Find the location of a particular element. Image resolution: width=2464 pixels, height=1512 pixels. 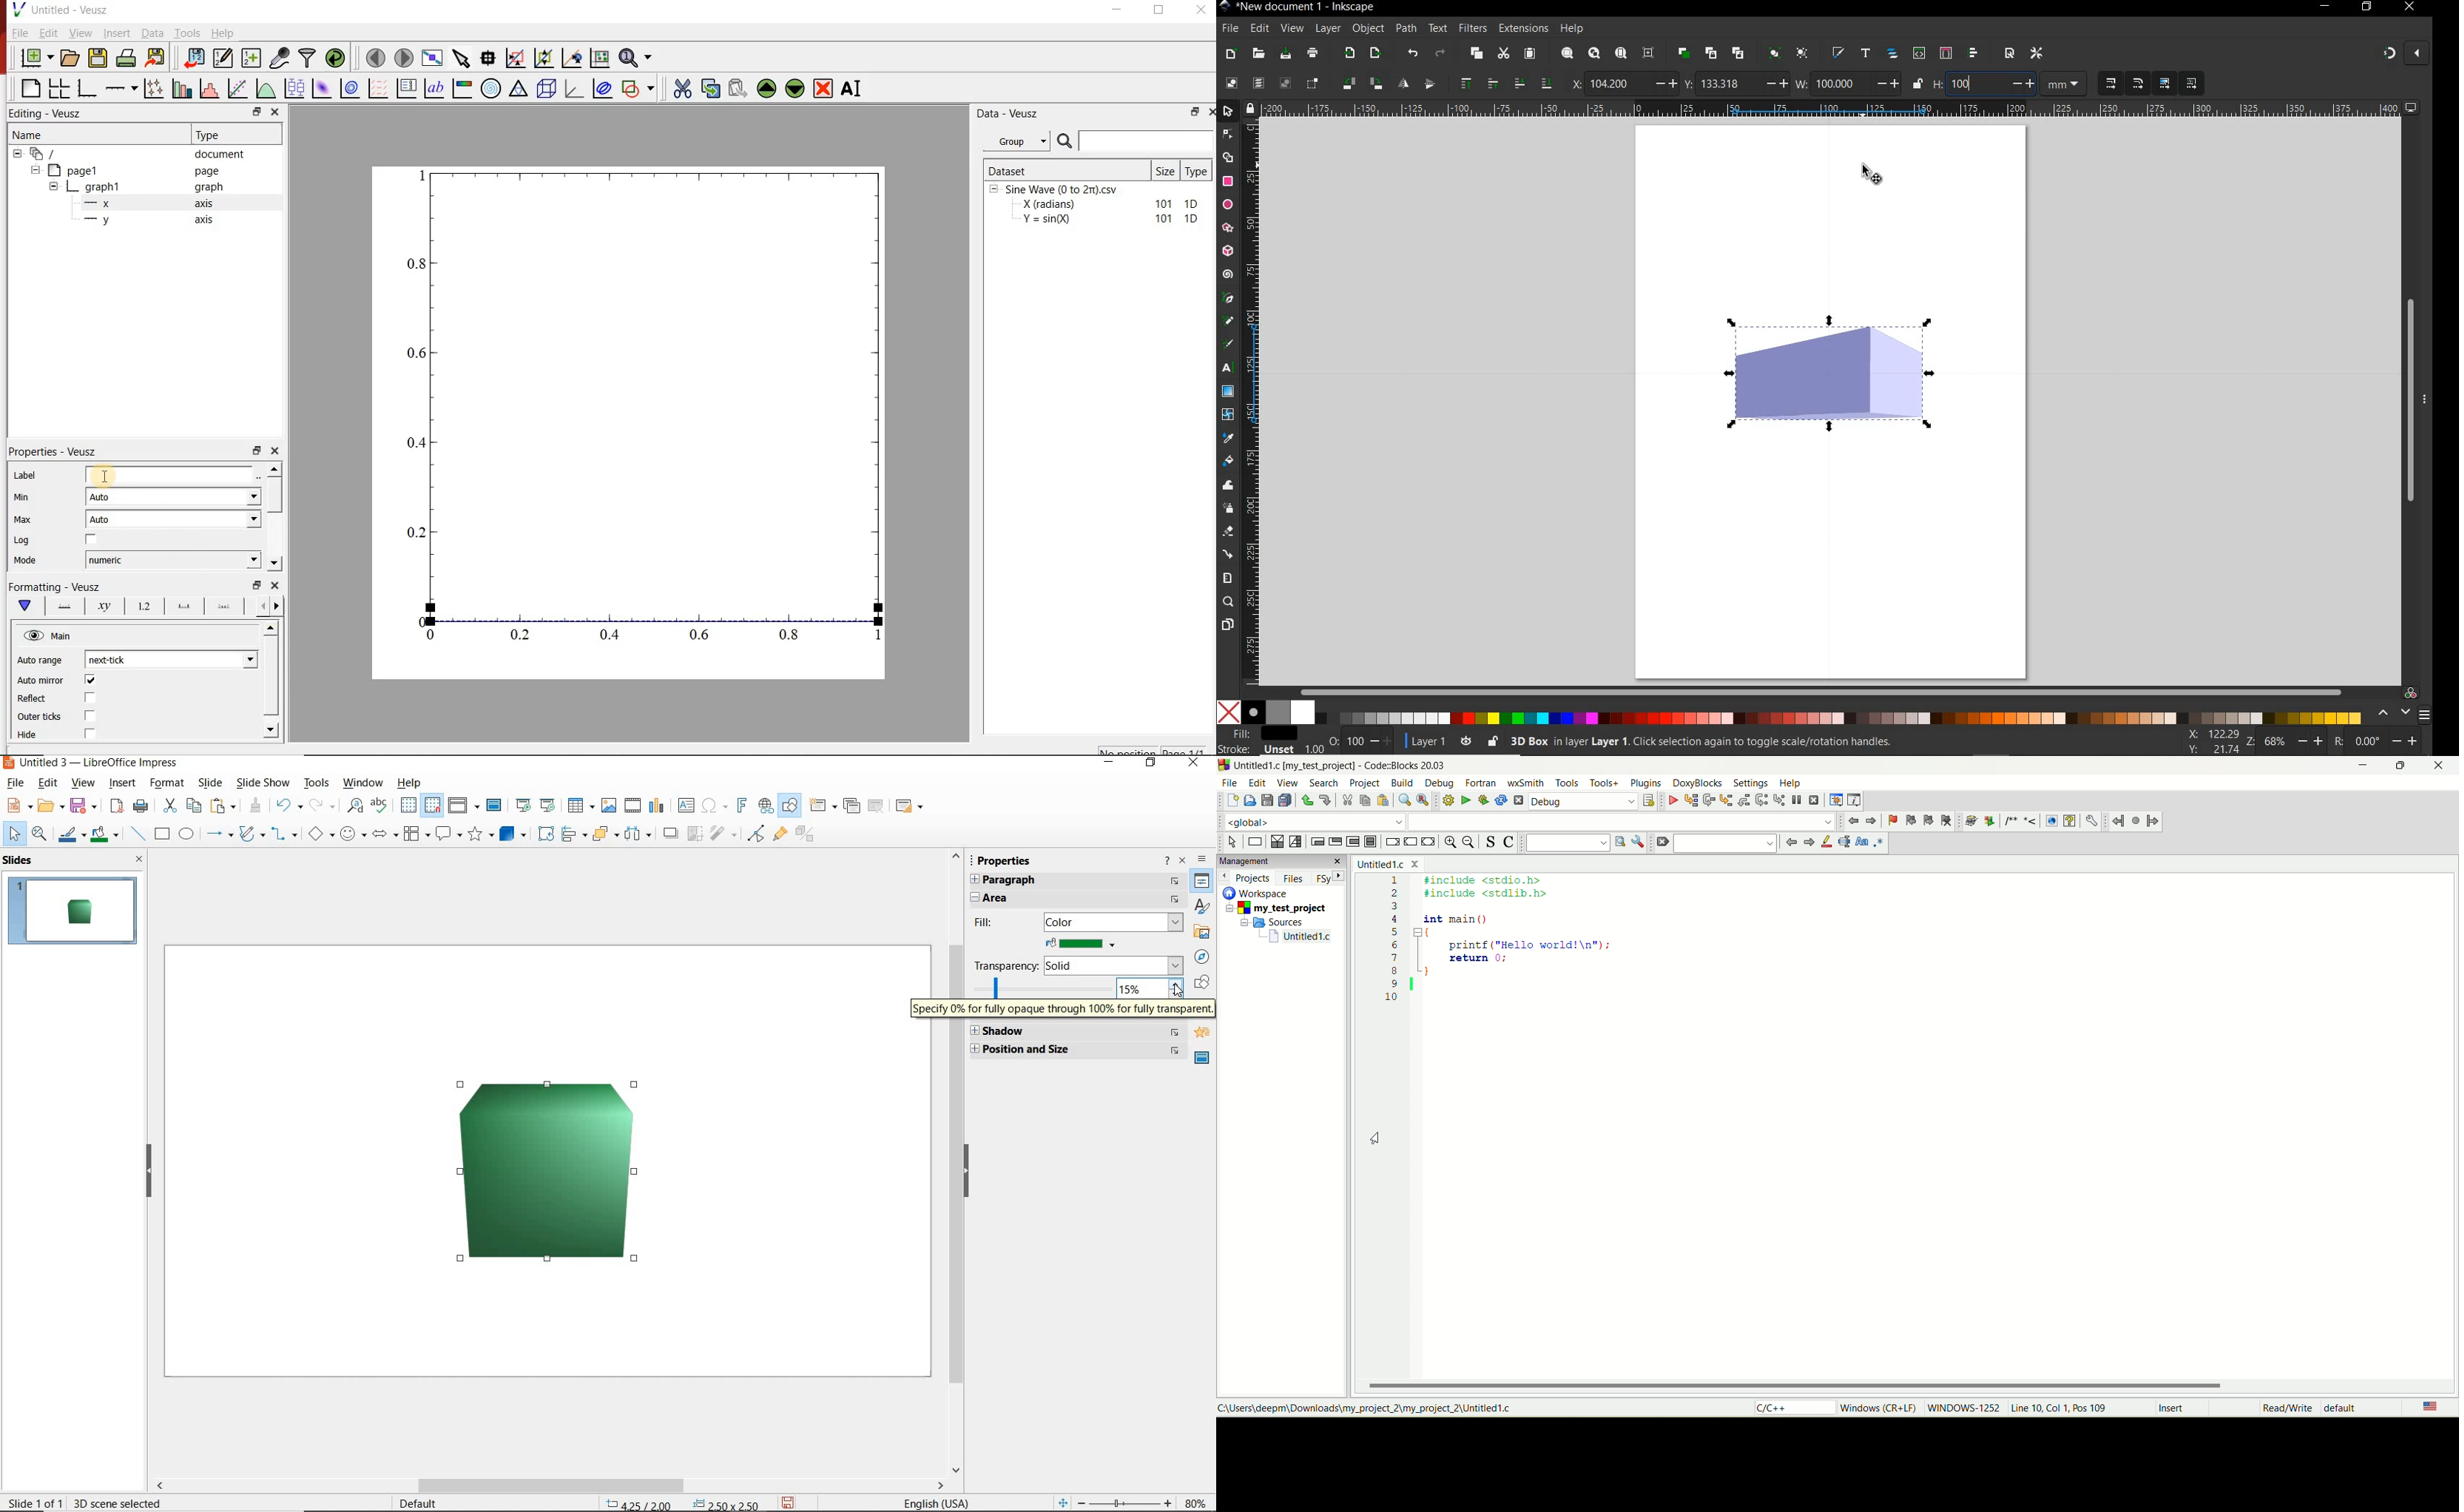

windows is located at coordinates (1880, 1410).